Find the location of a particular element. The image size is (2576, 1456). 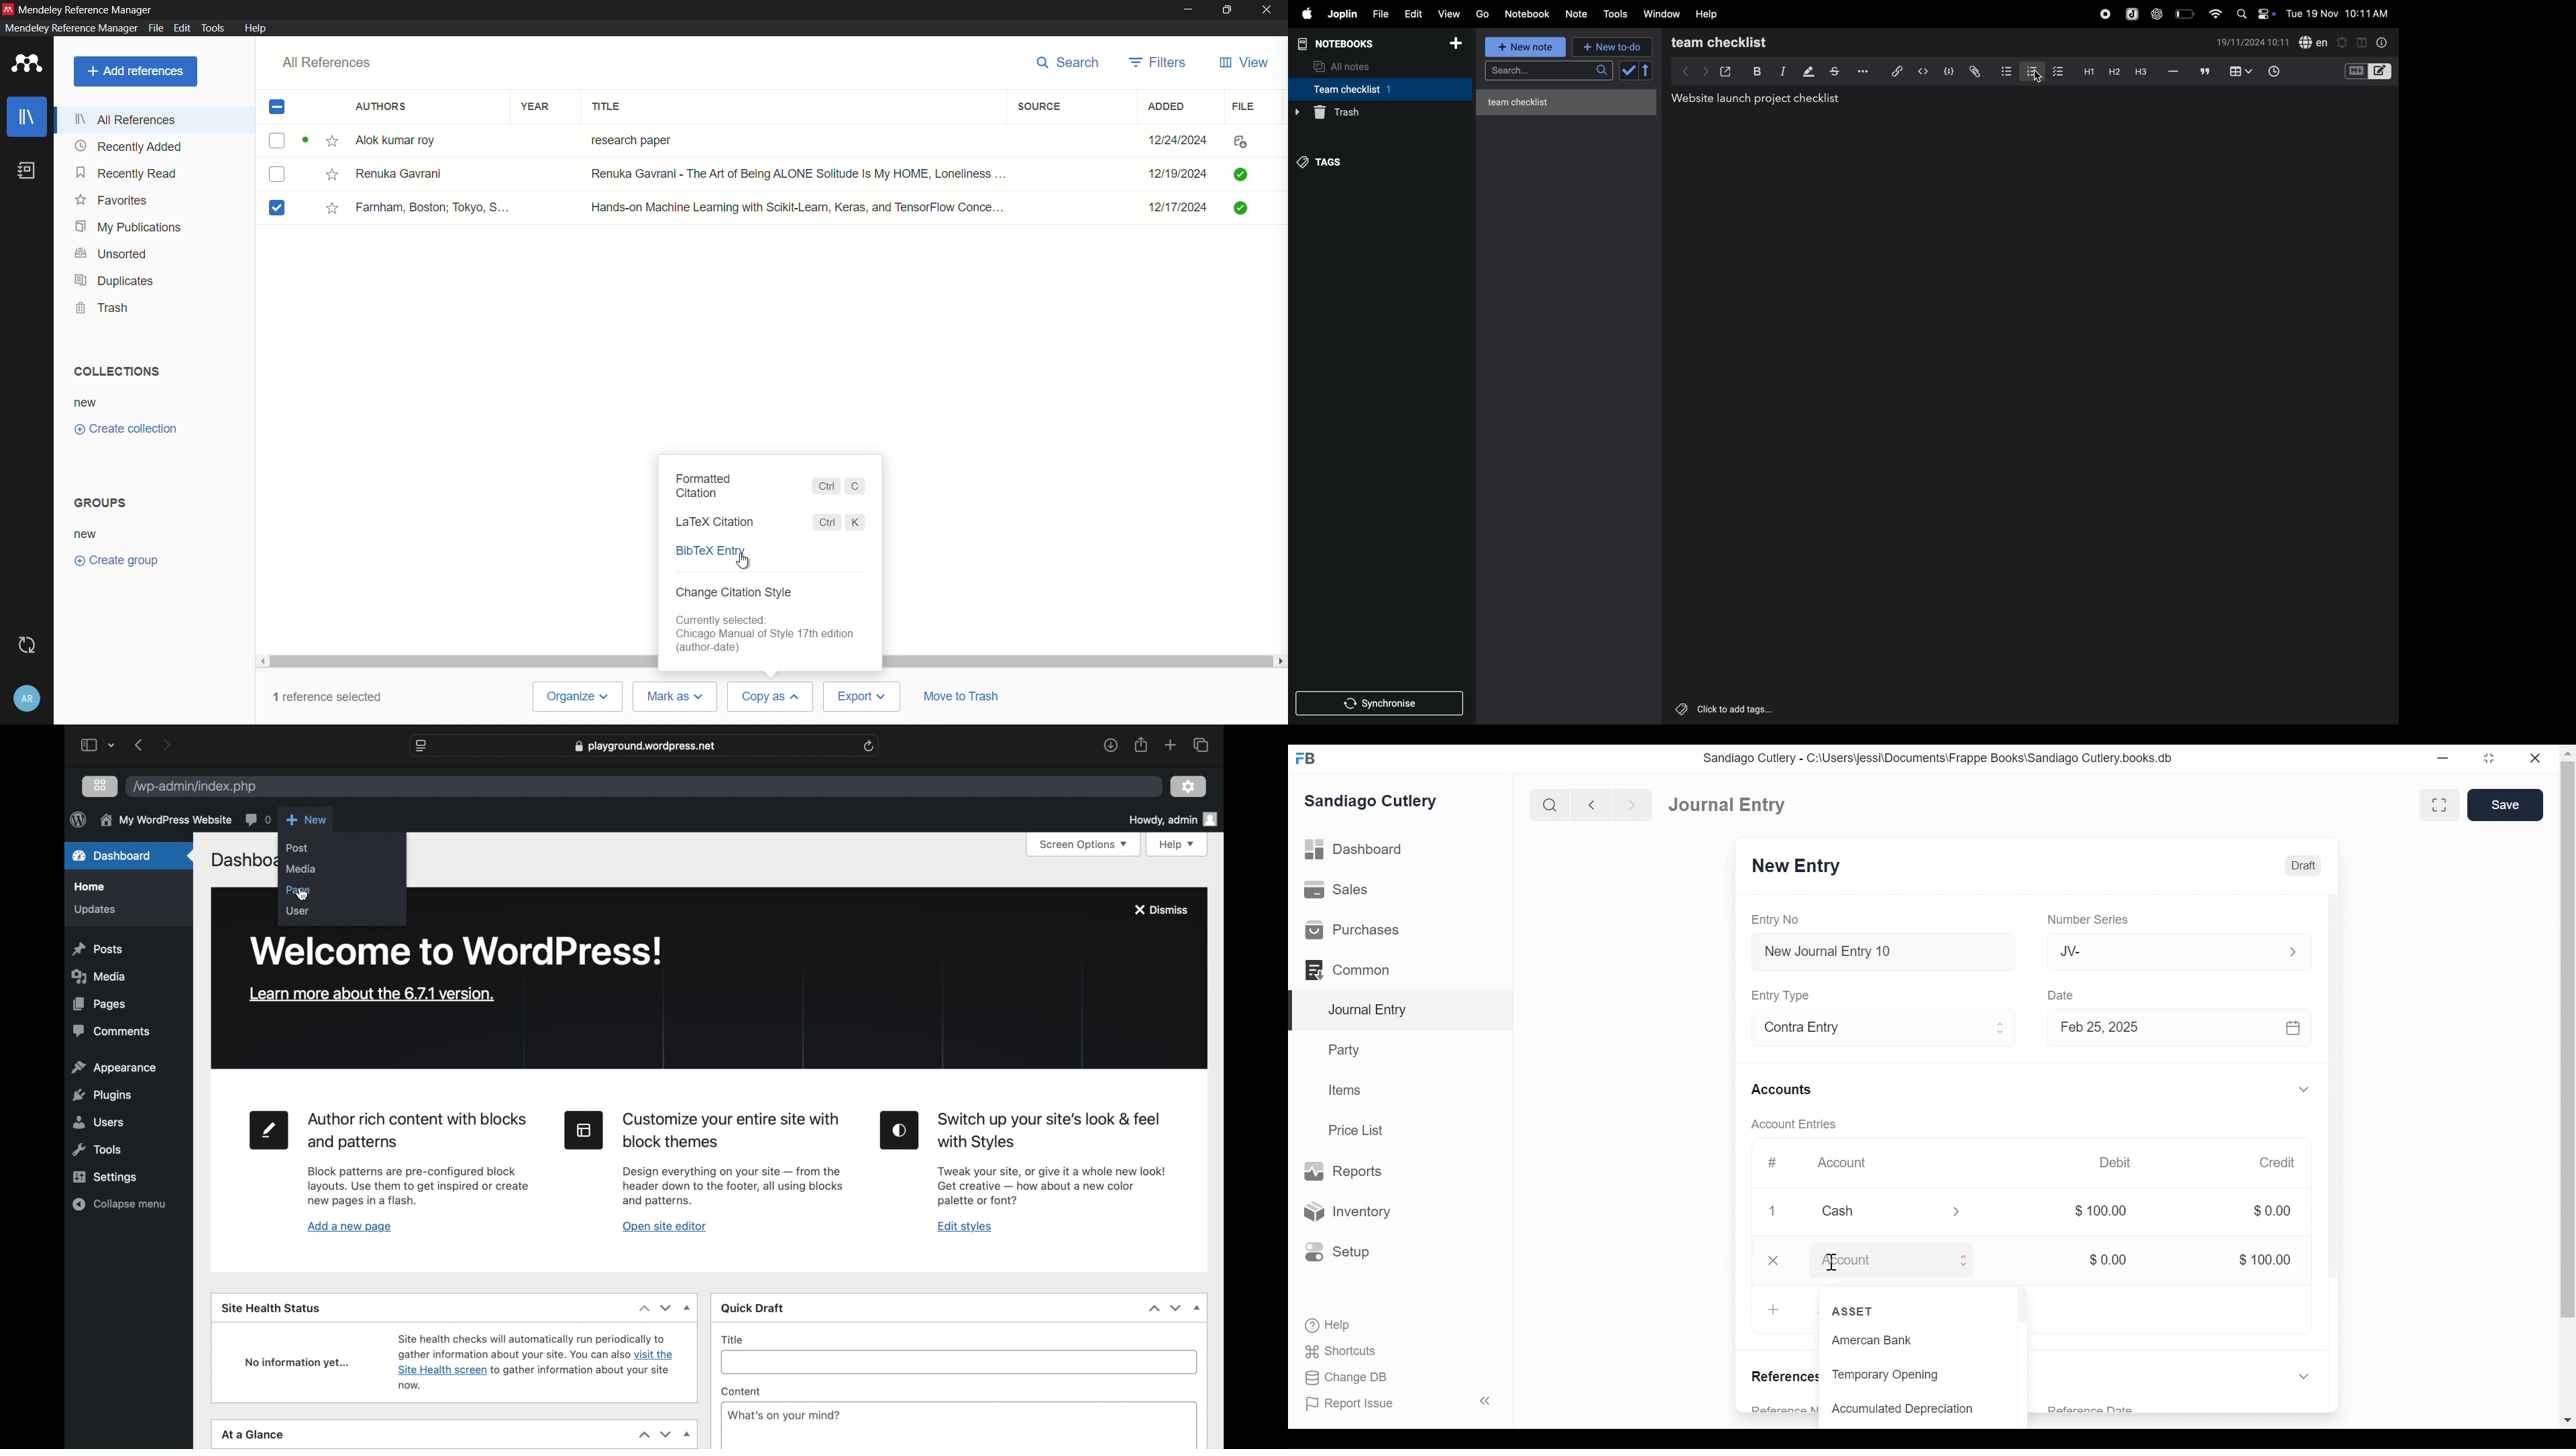

open site editor is located at coordinates (663, 1226).